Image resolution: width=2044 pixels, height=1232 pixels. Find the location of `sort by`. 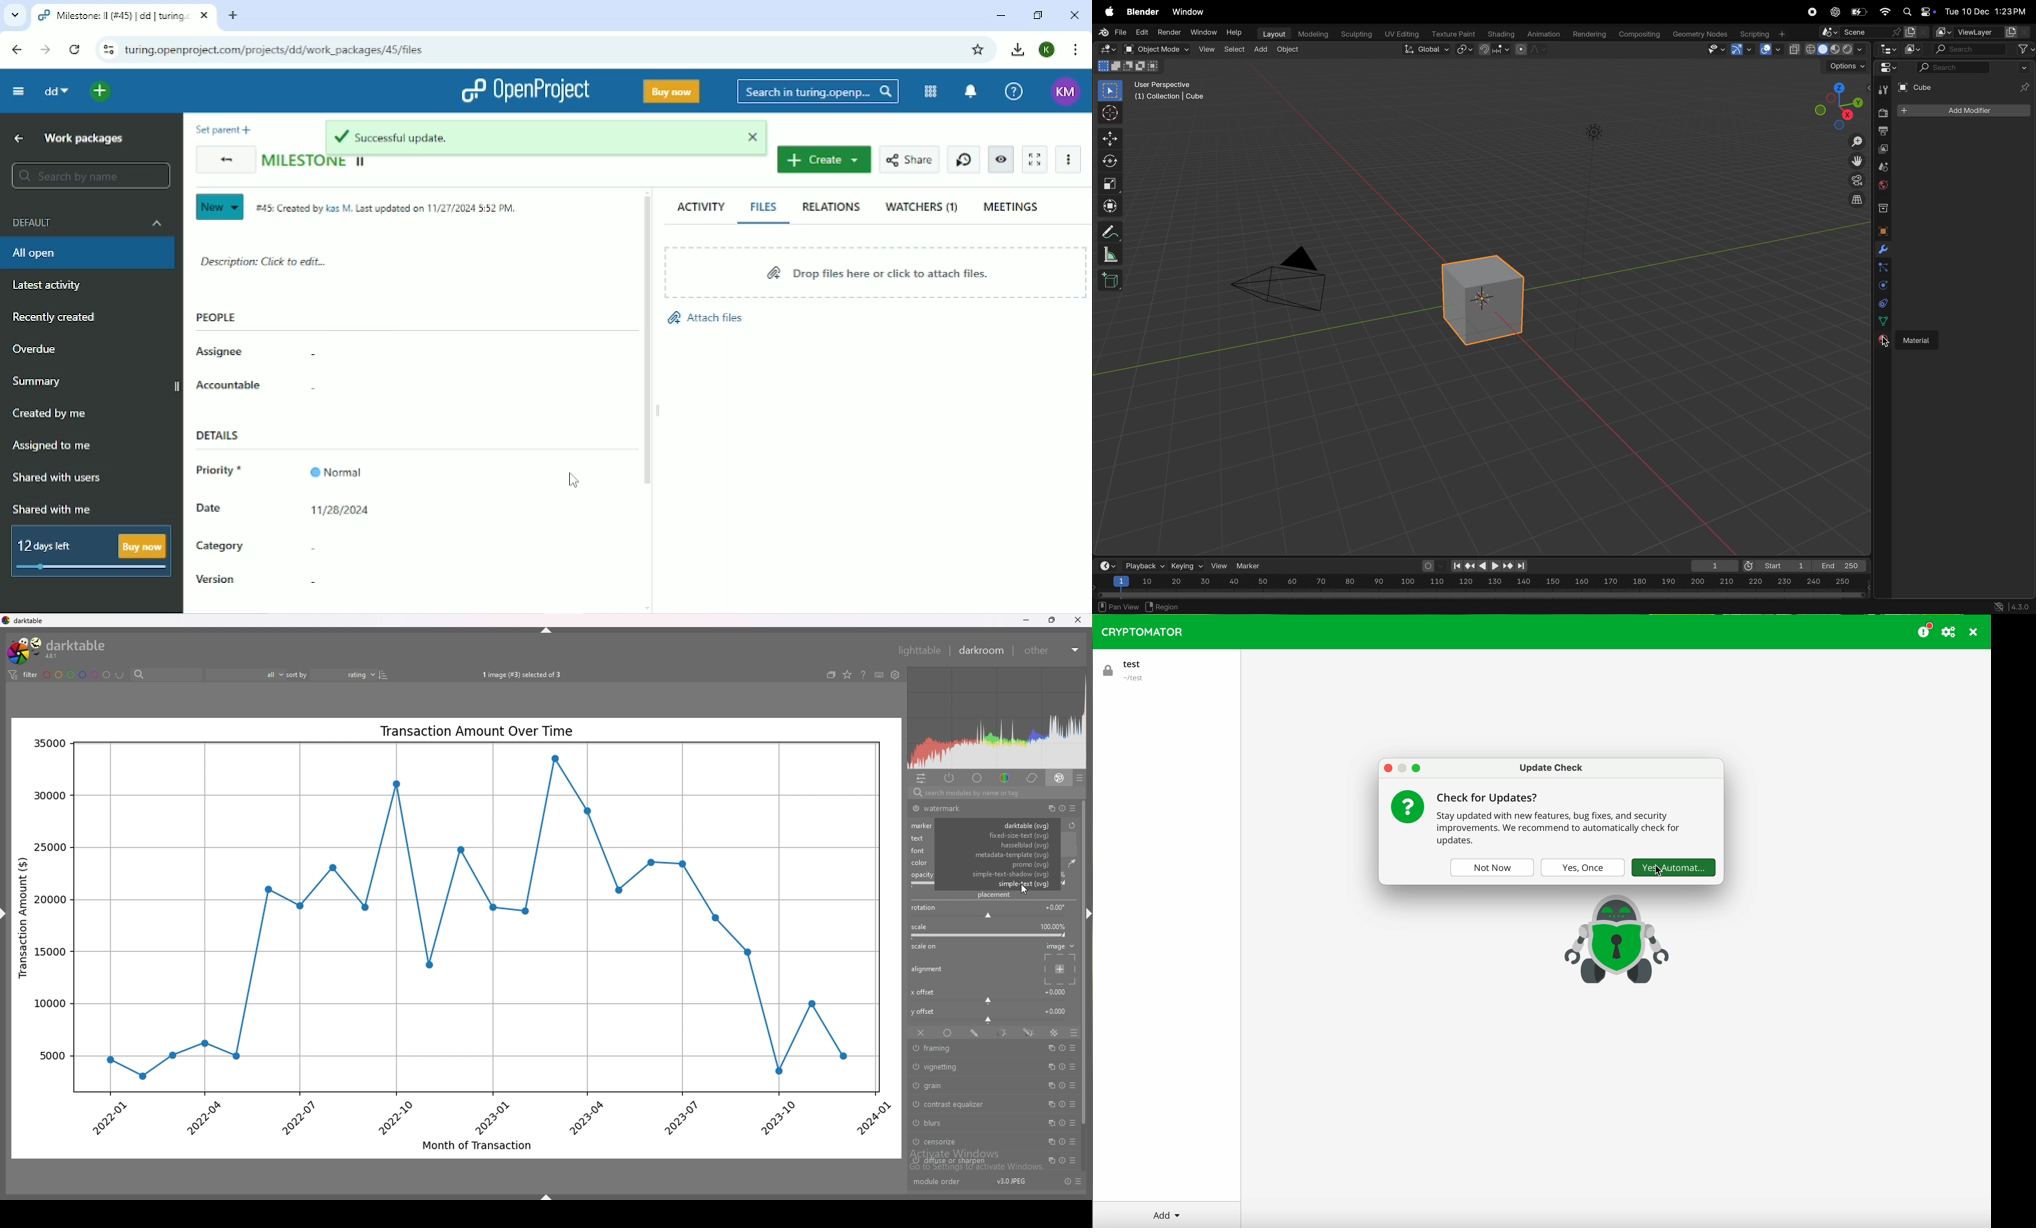

sort by is located at coordinates (331, 673).